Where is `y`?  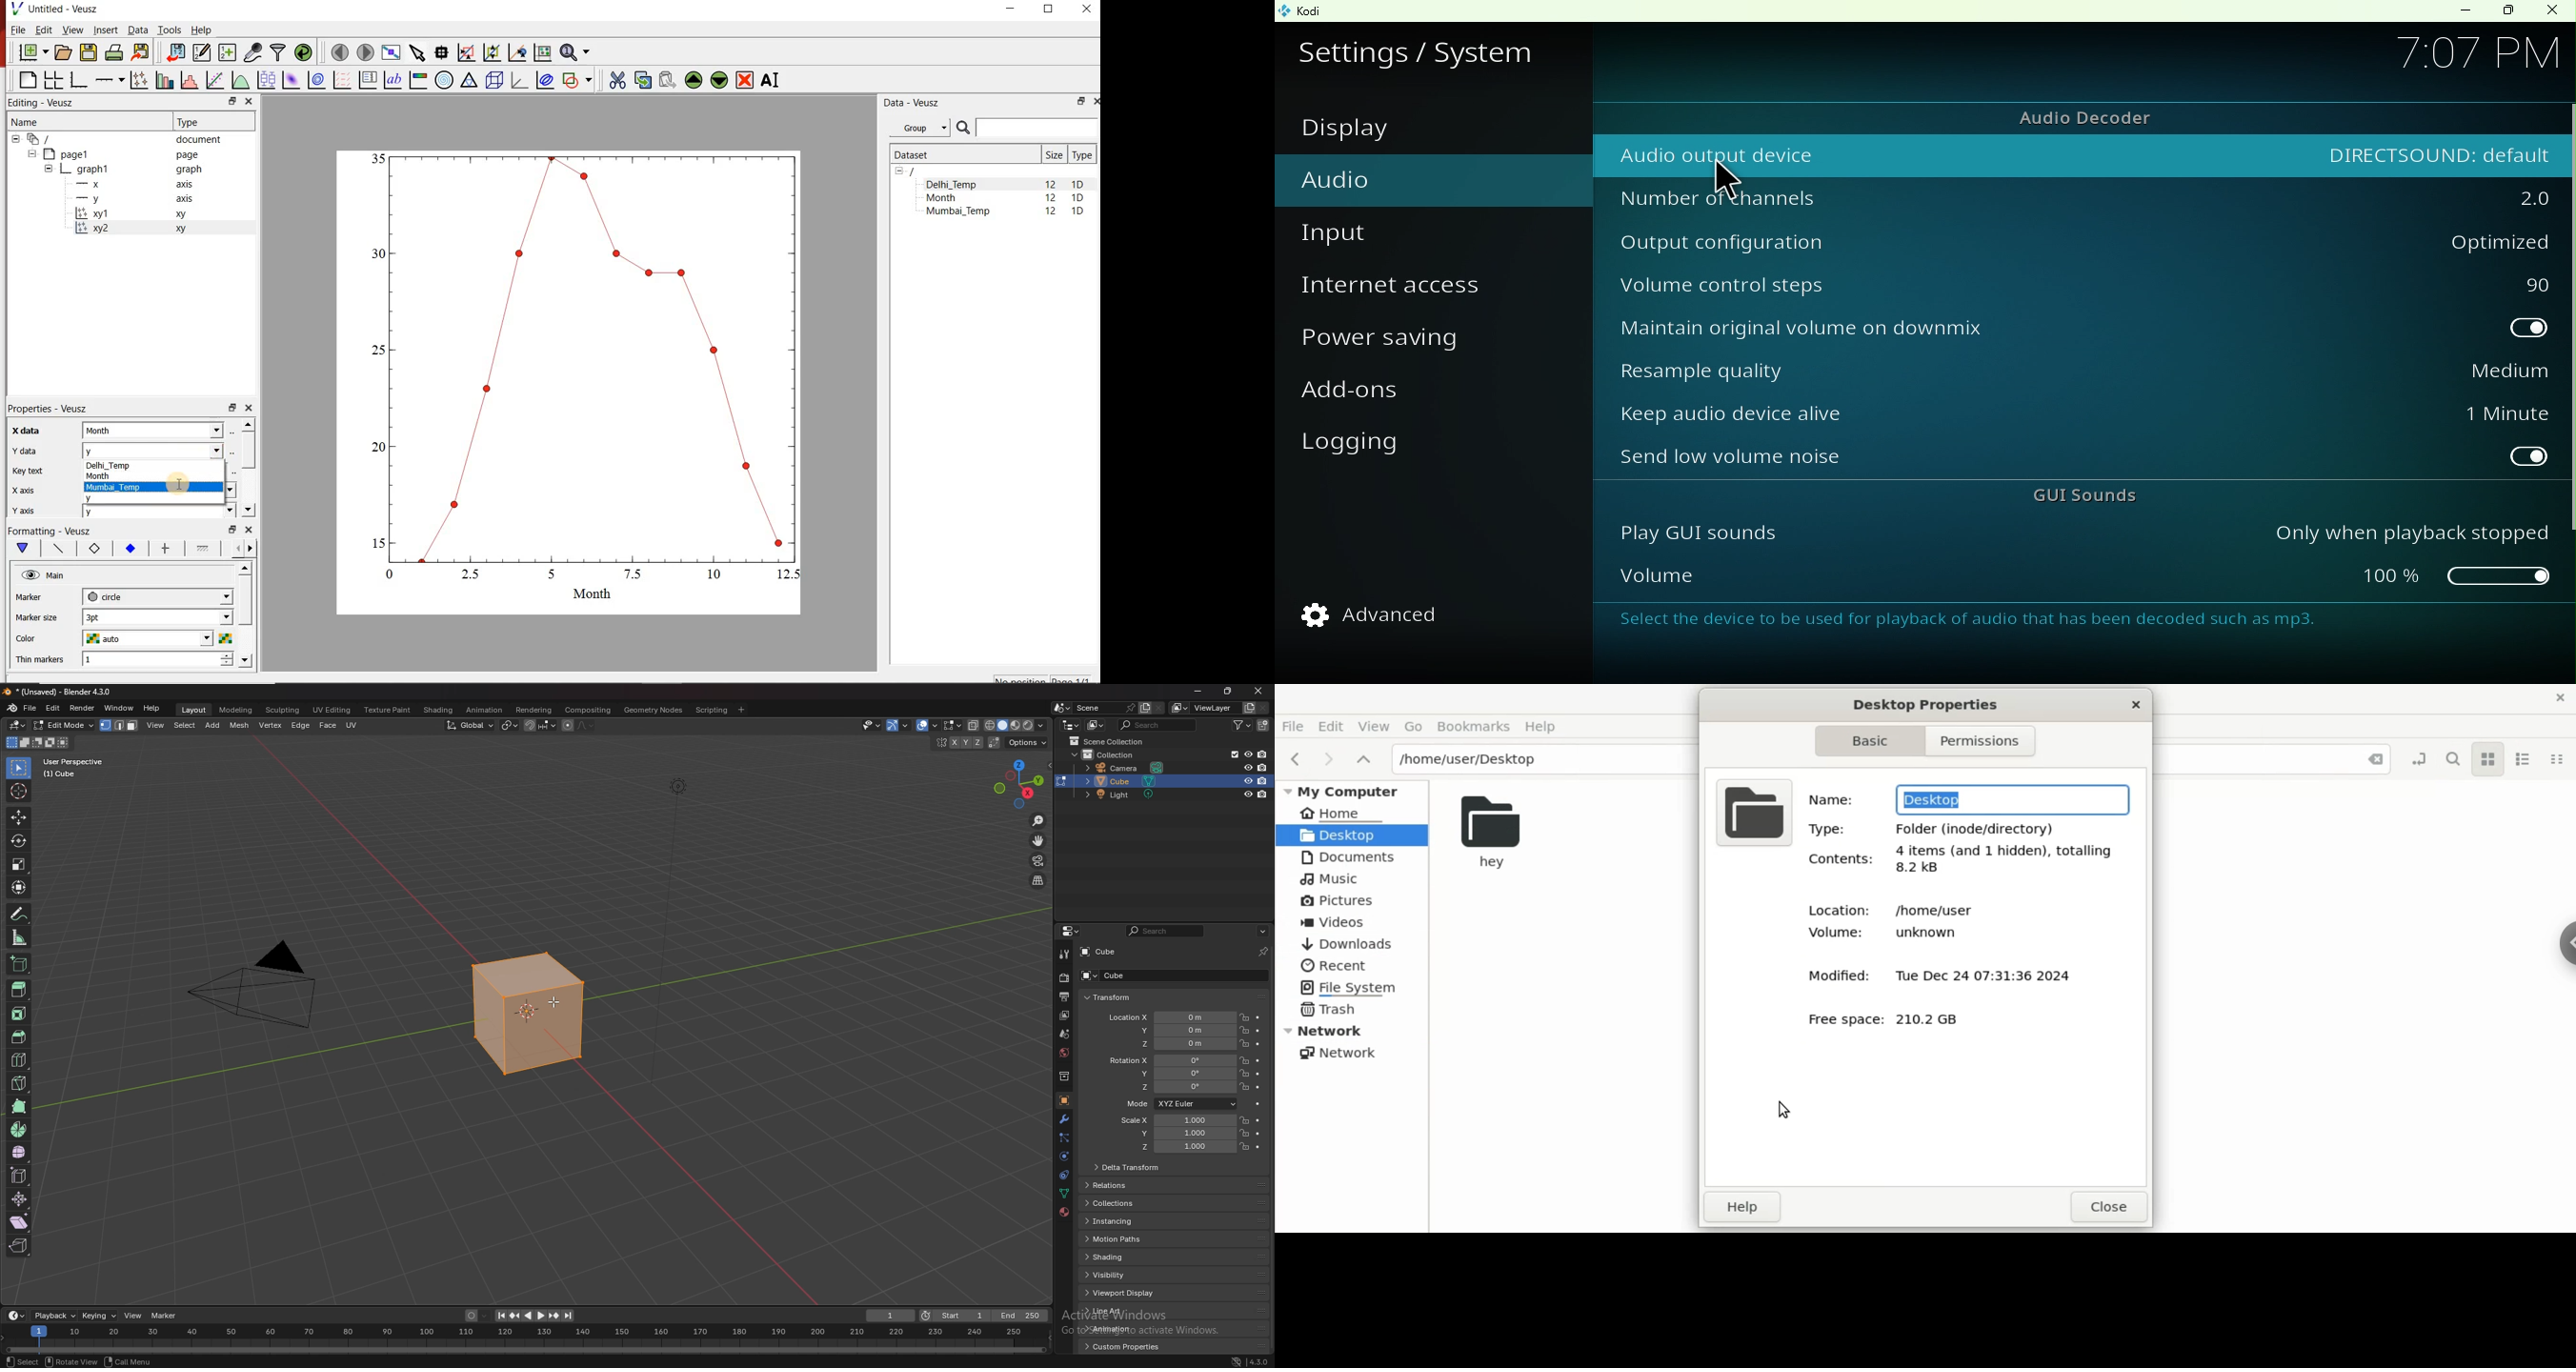 y is located at coordinates (121, 500).